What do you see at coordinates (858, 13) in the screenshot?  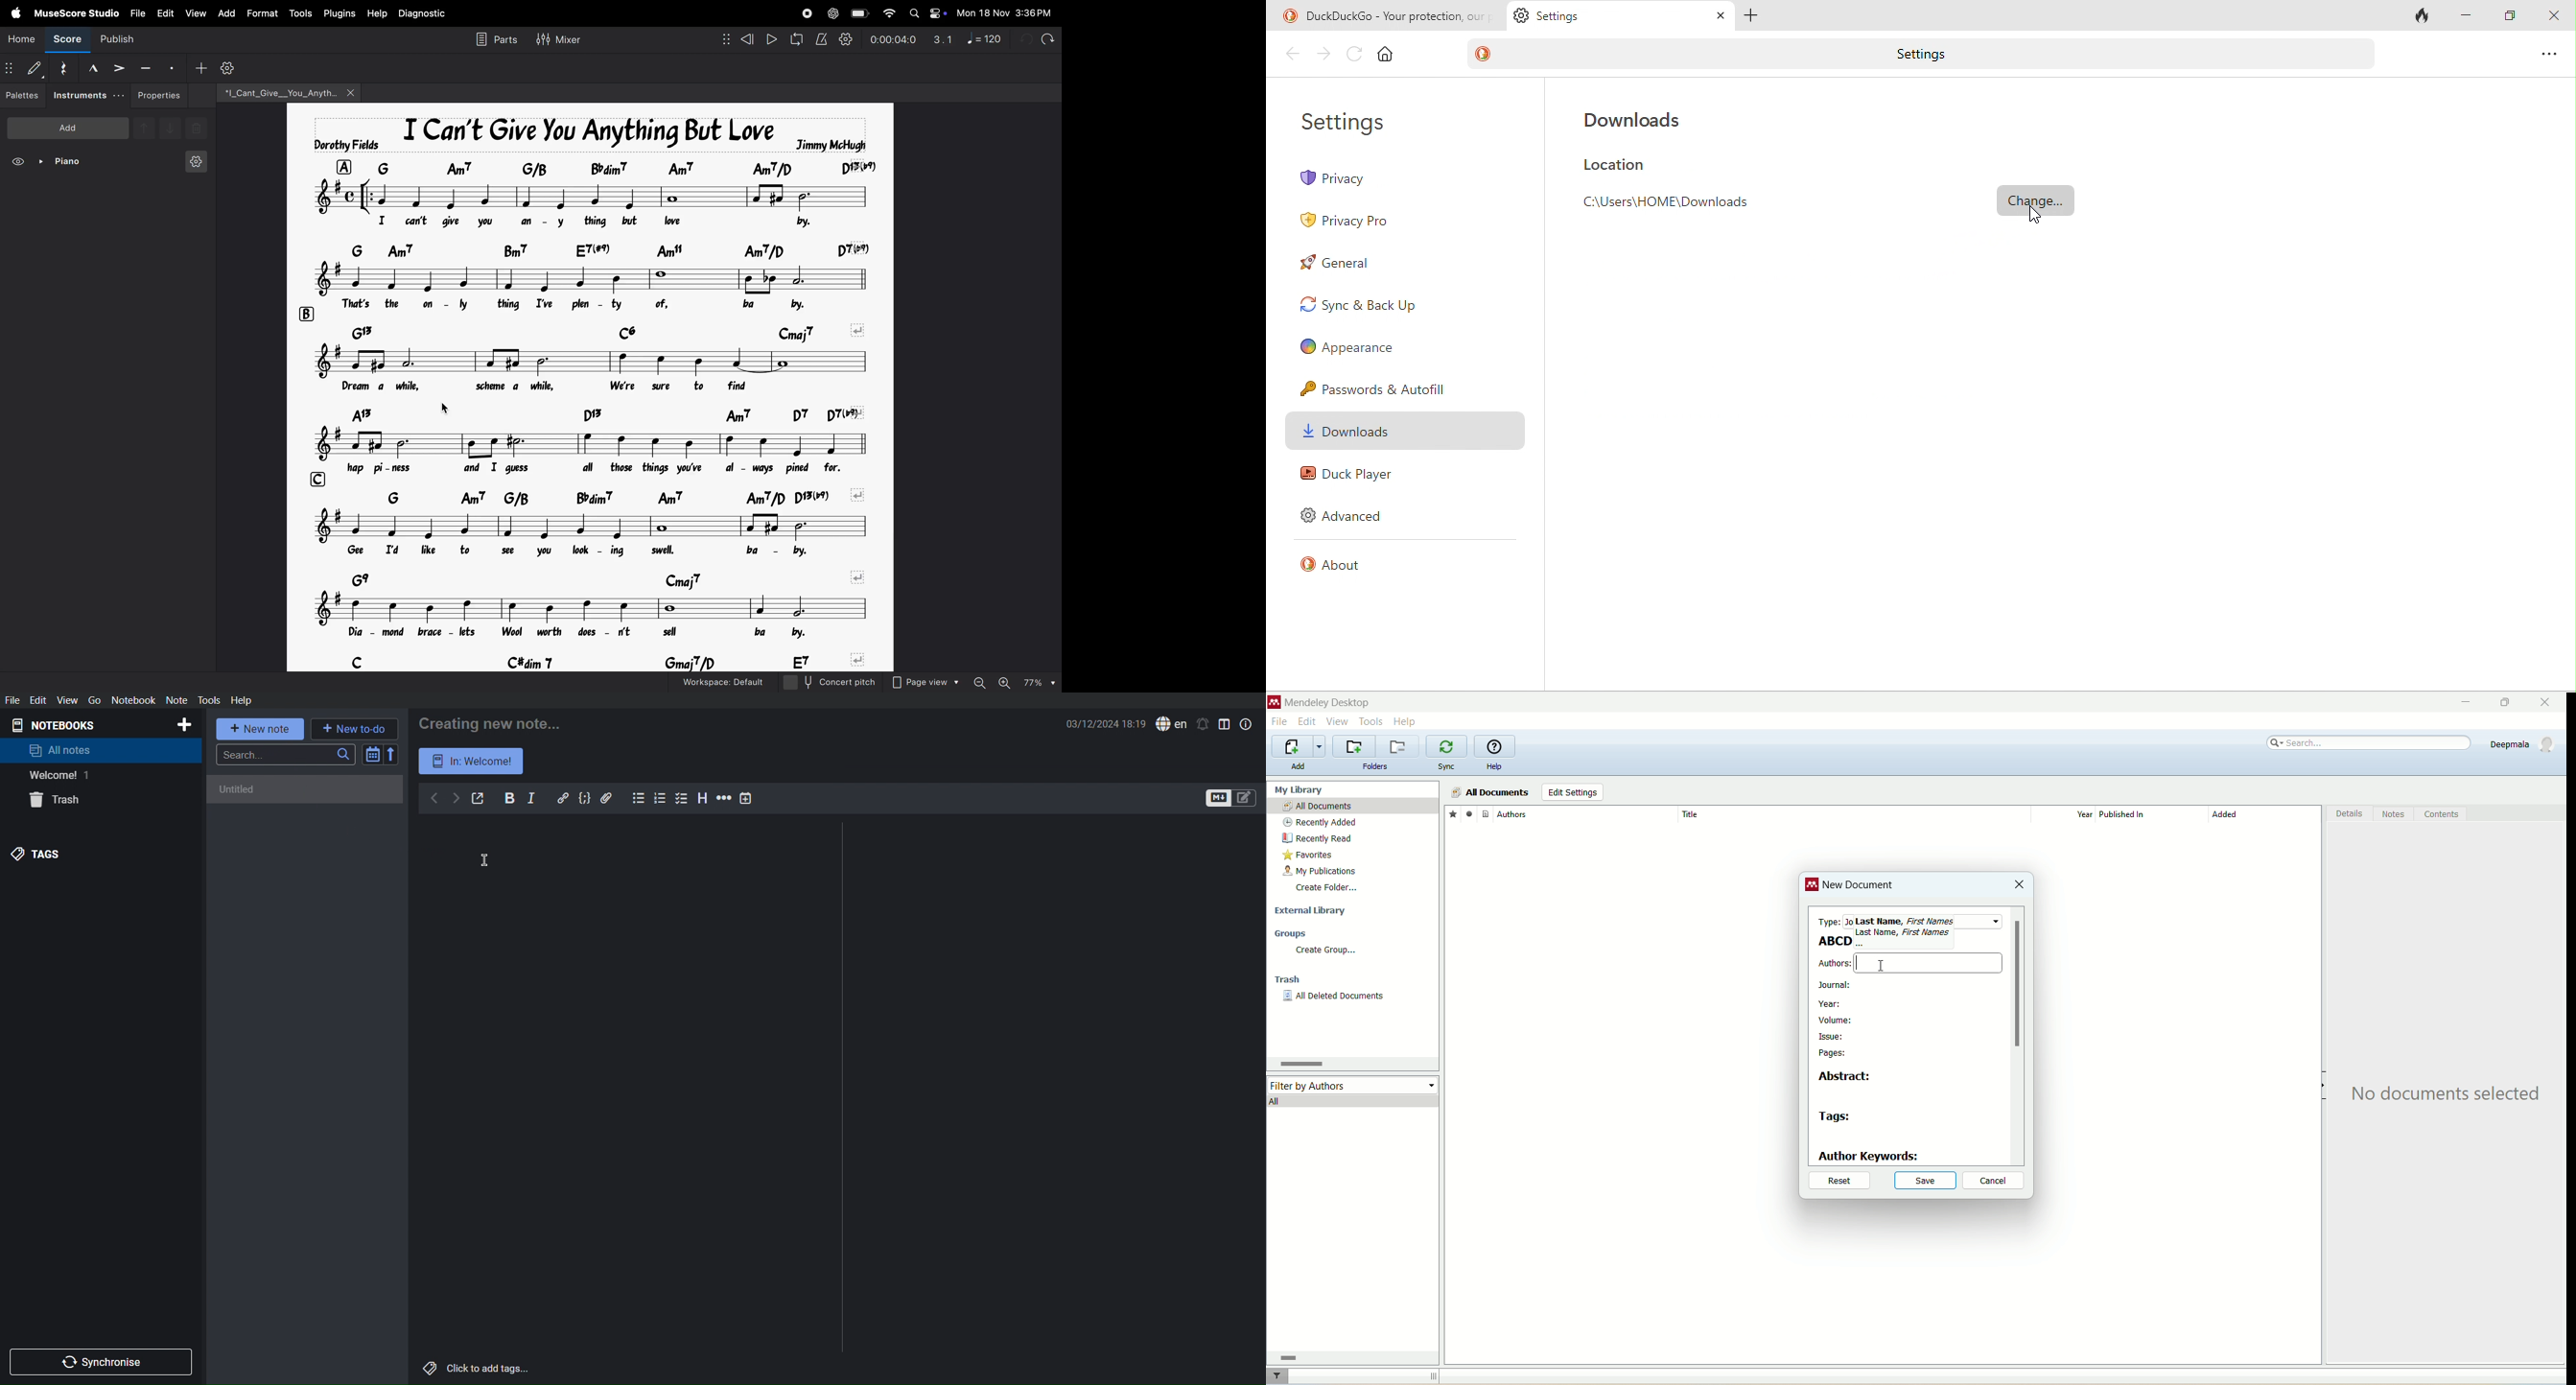 I see `battery` at bounding box center [858, 13].